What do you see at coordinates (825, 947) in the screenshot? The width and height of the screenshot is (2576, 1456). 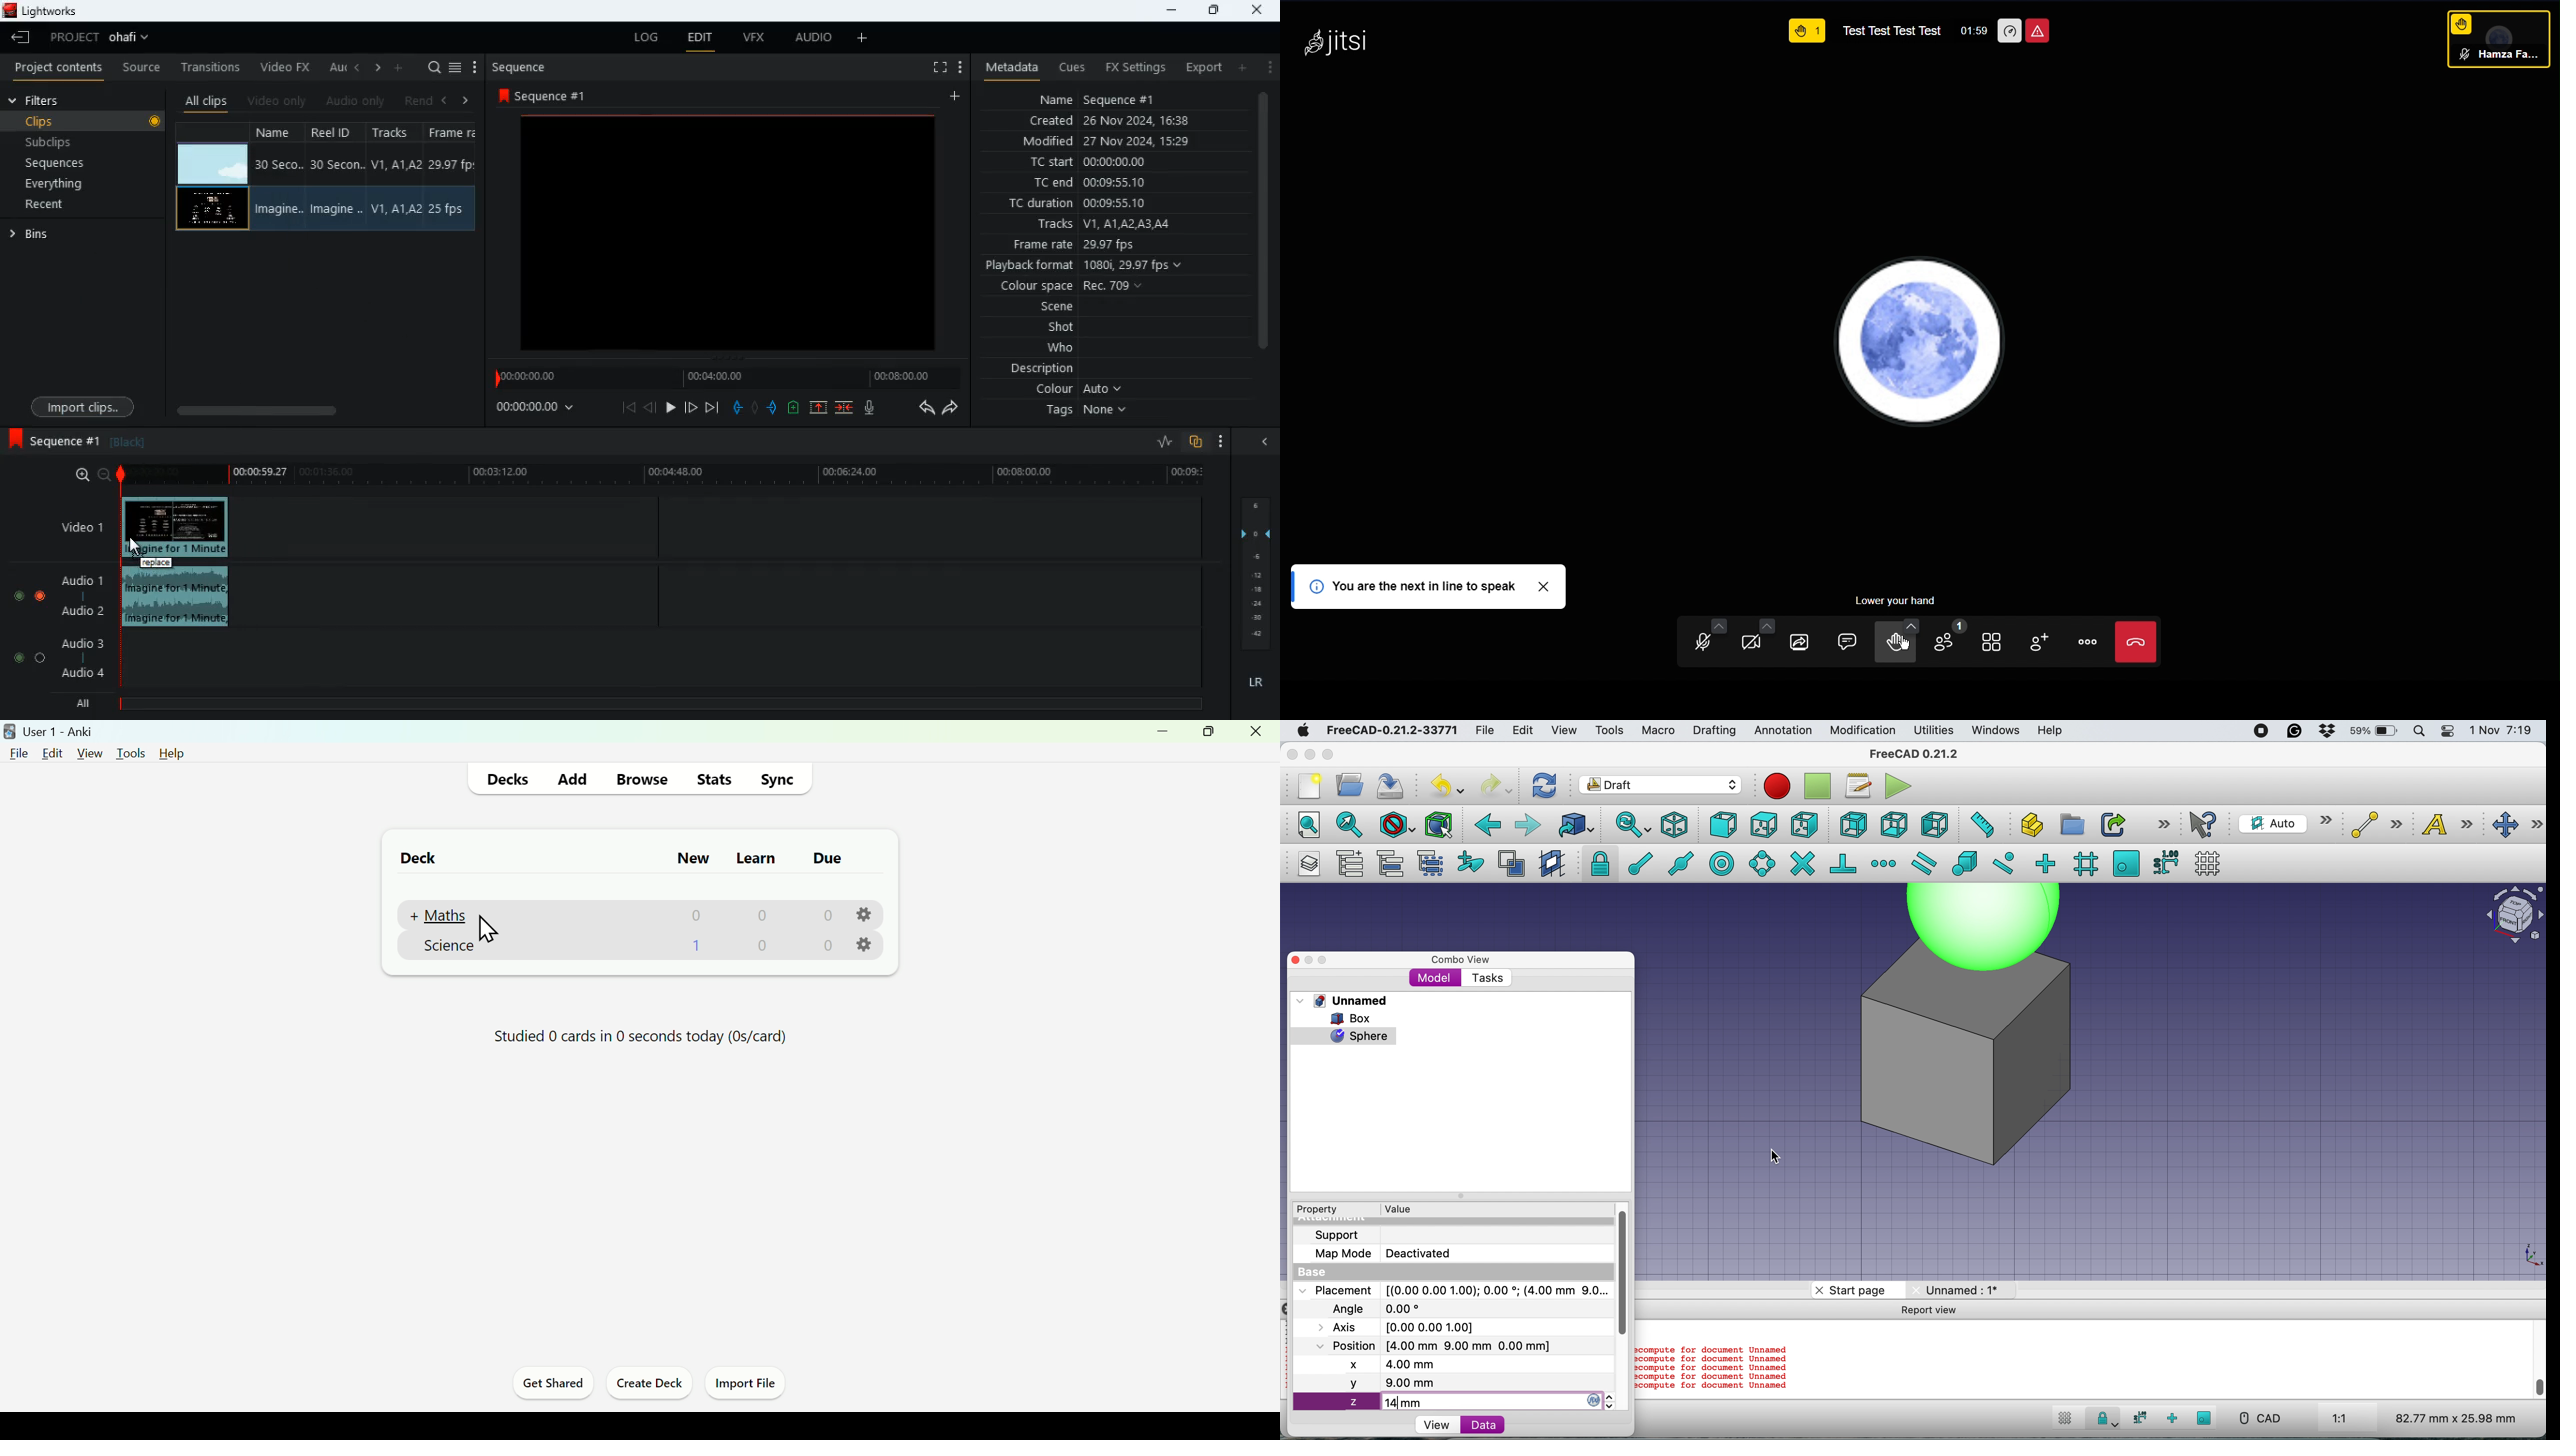 I see `0` at bounding box center [825, 947].